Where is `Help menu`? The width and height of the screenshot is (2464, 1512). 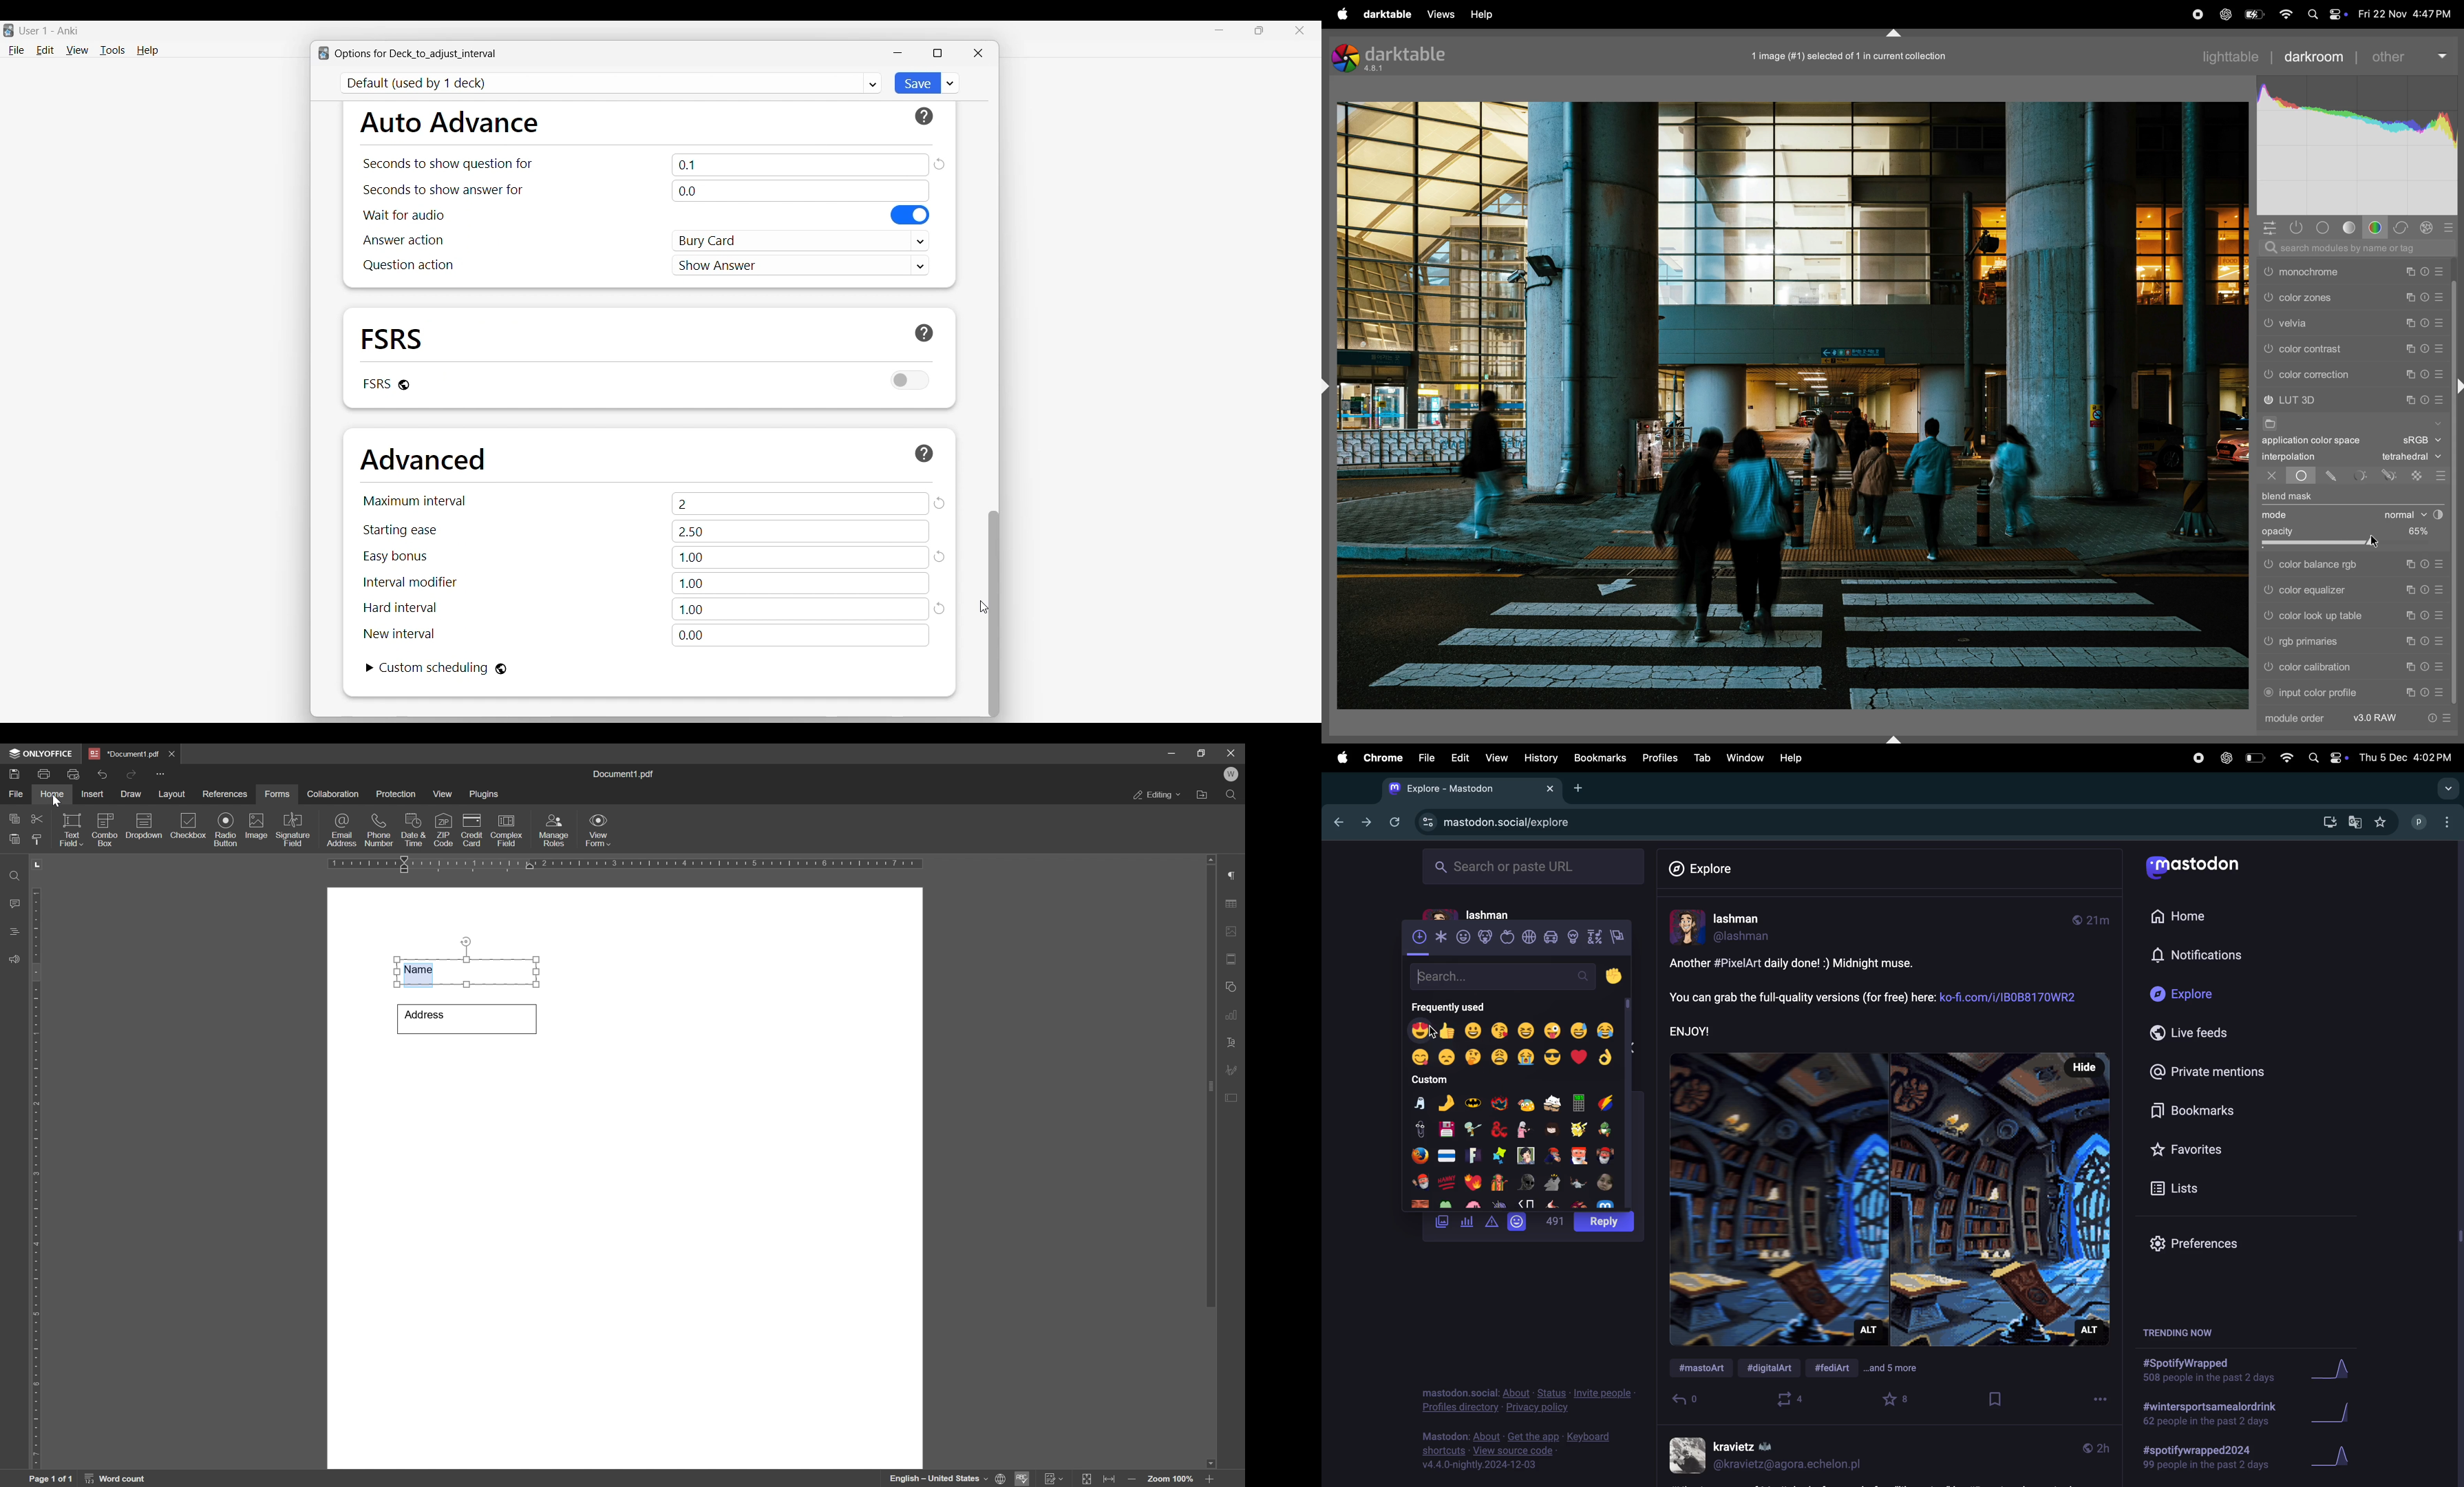 Help menu is located at coordinates (147, 51).